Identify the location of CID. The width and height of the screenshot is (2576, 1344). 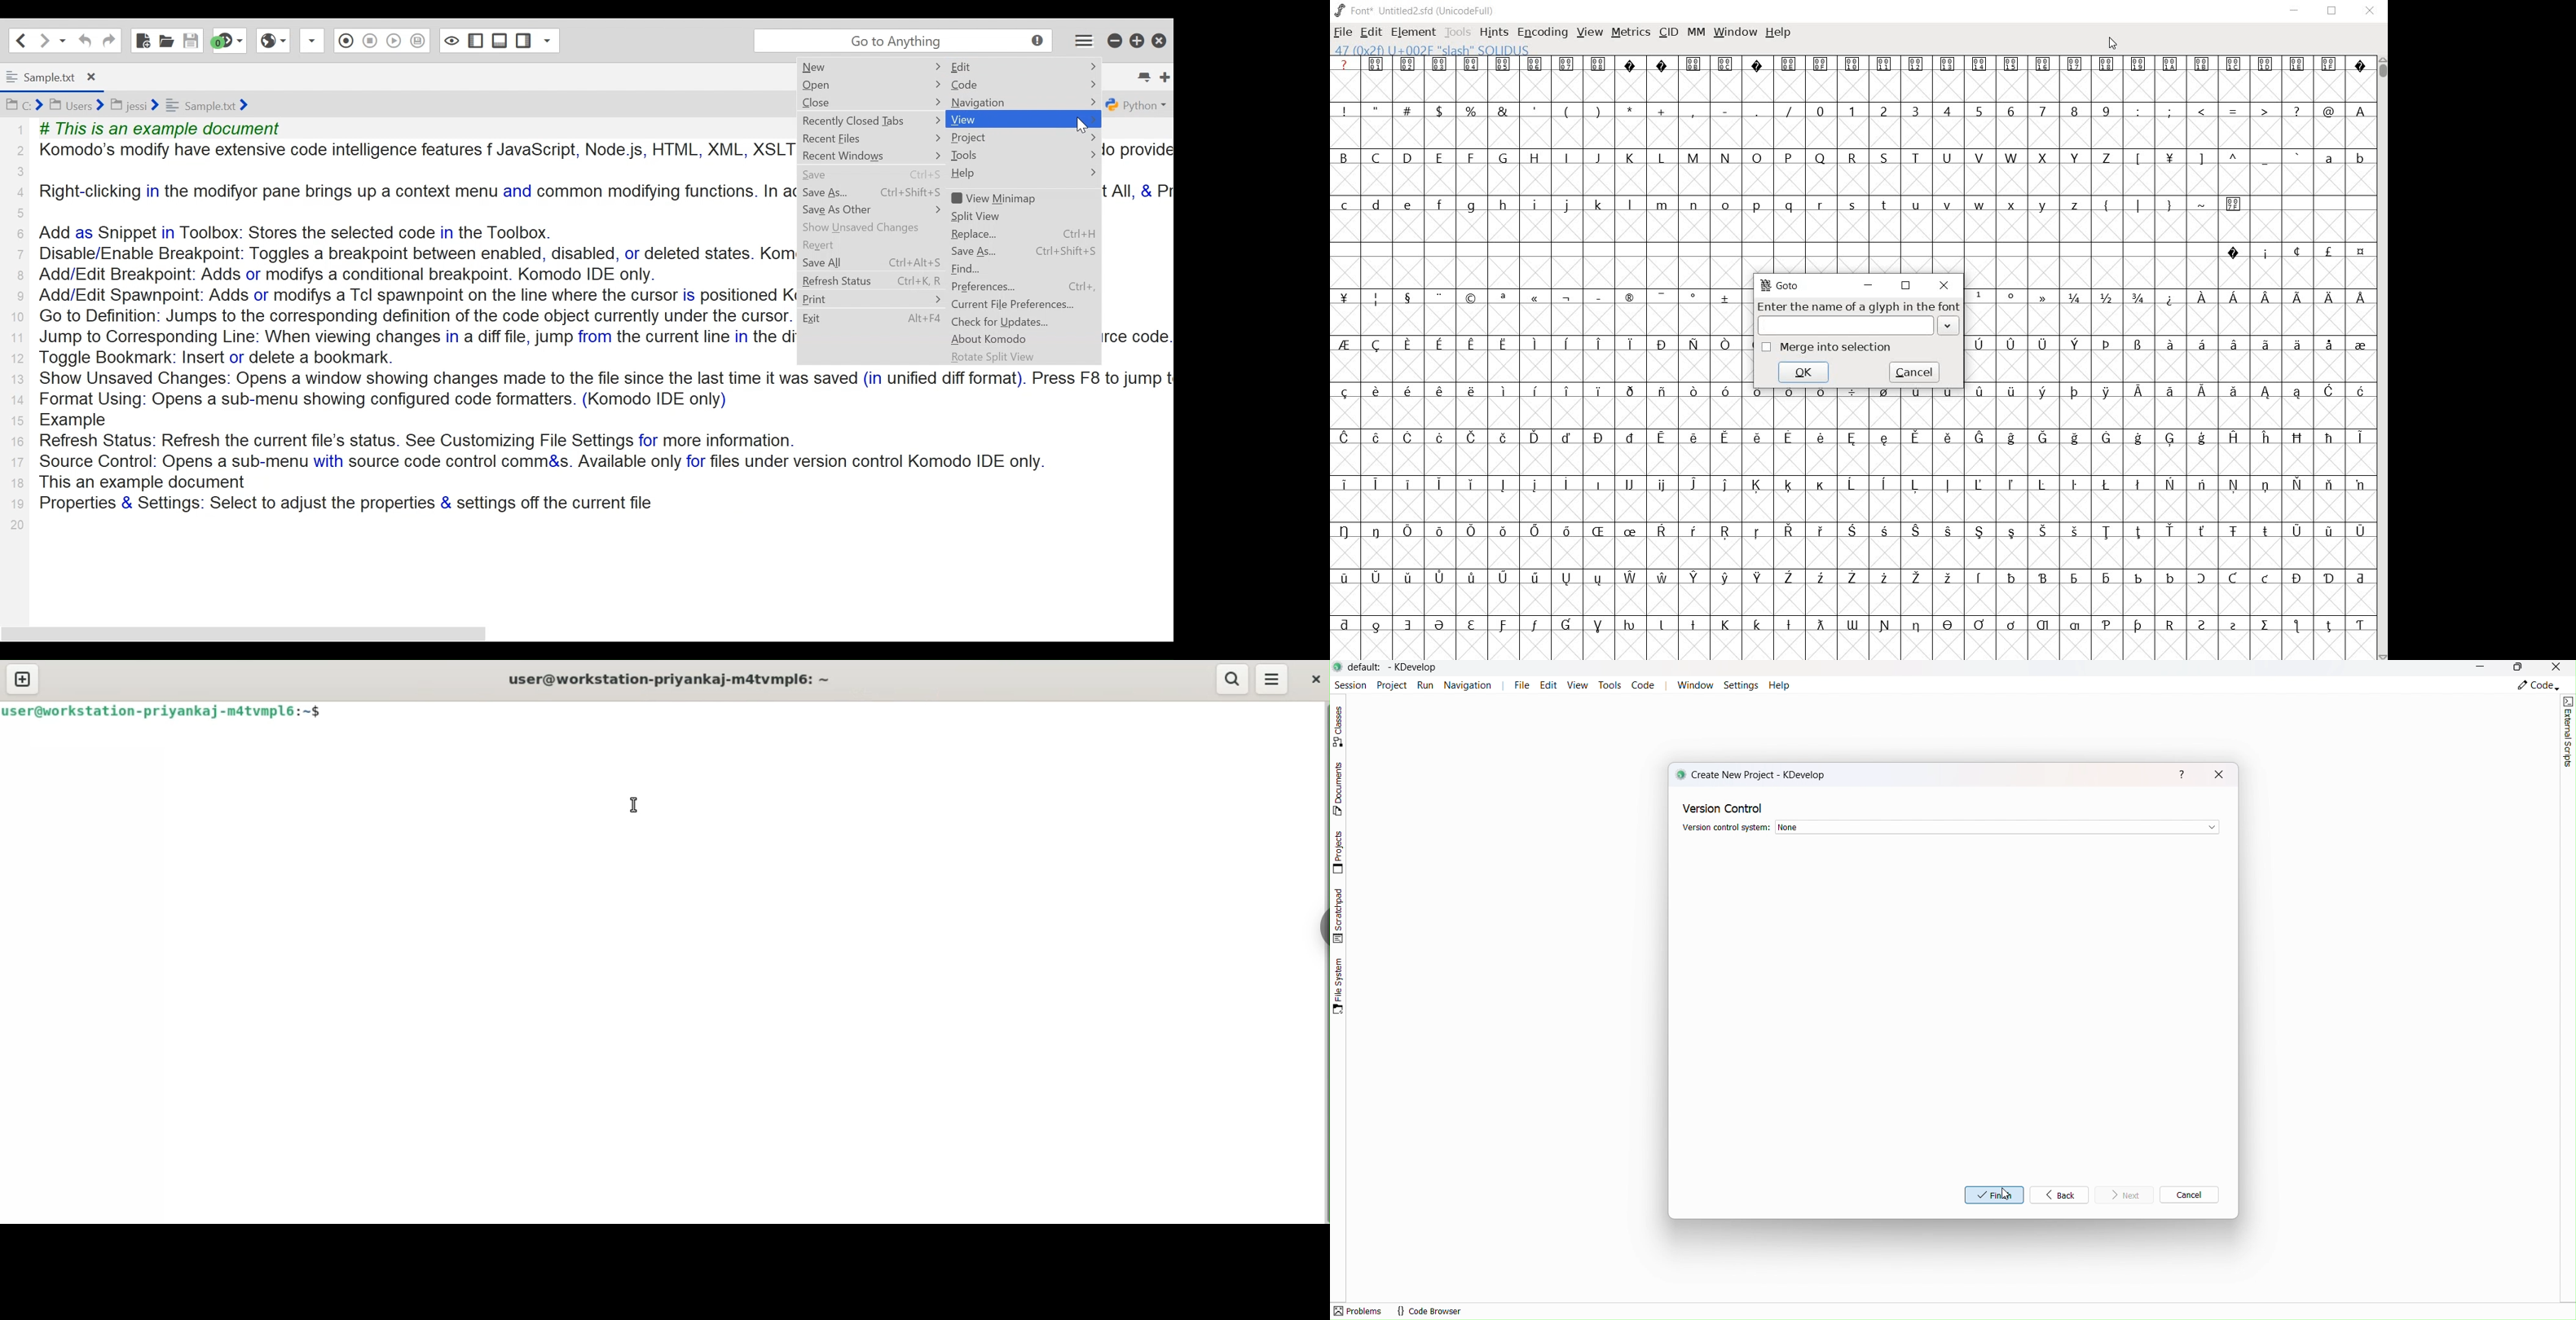
(1668, 32).